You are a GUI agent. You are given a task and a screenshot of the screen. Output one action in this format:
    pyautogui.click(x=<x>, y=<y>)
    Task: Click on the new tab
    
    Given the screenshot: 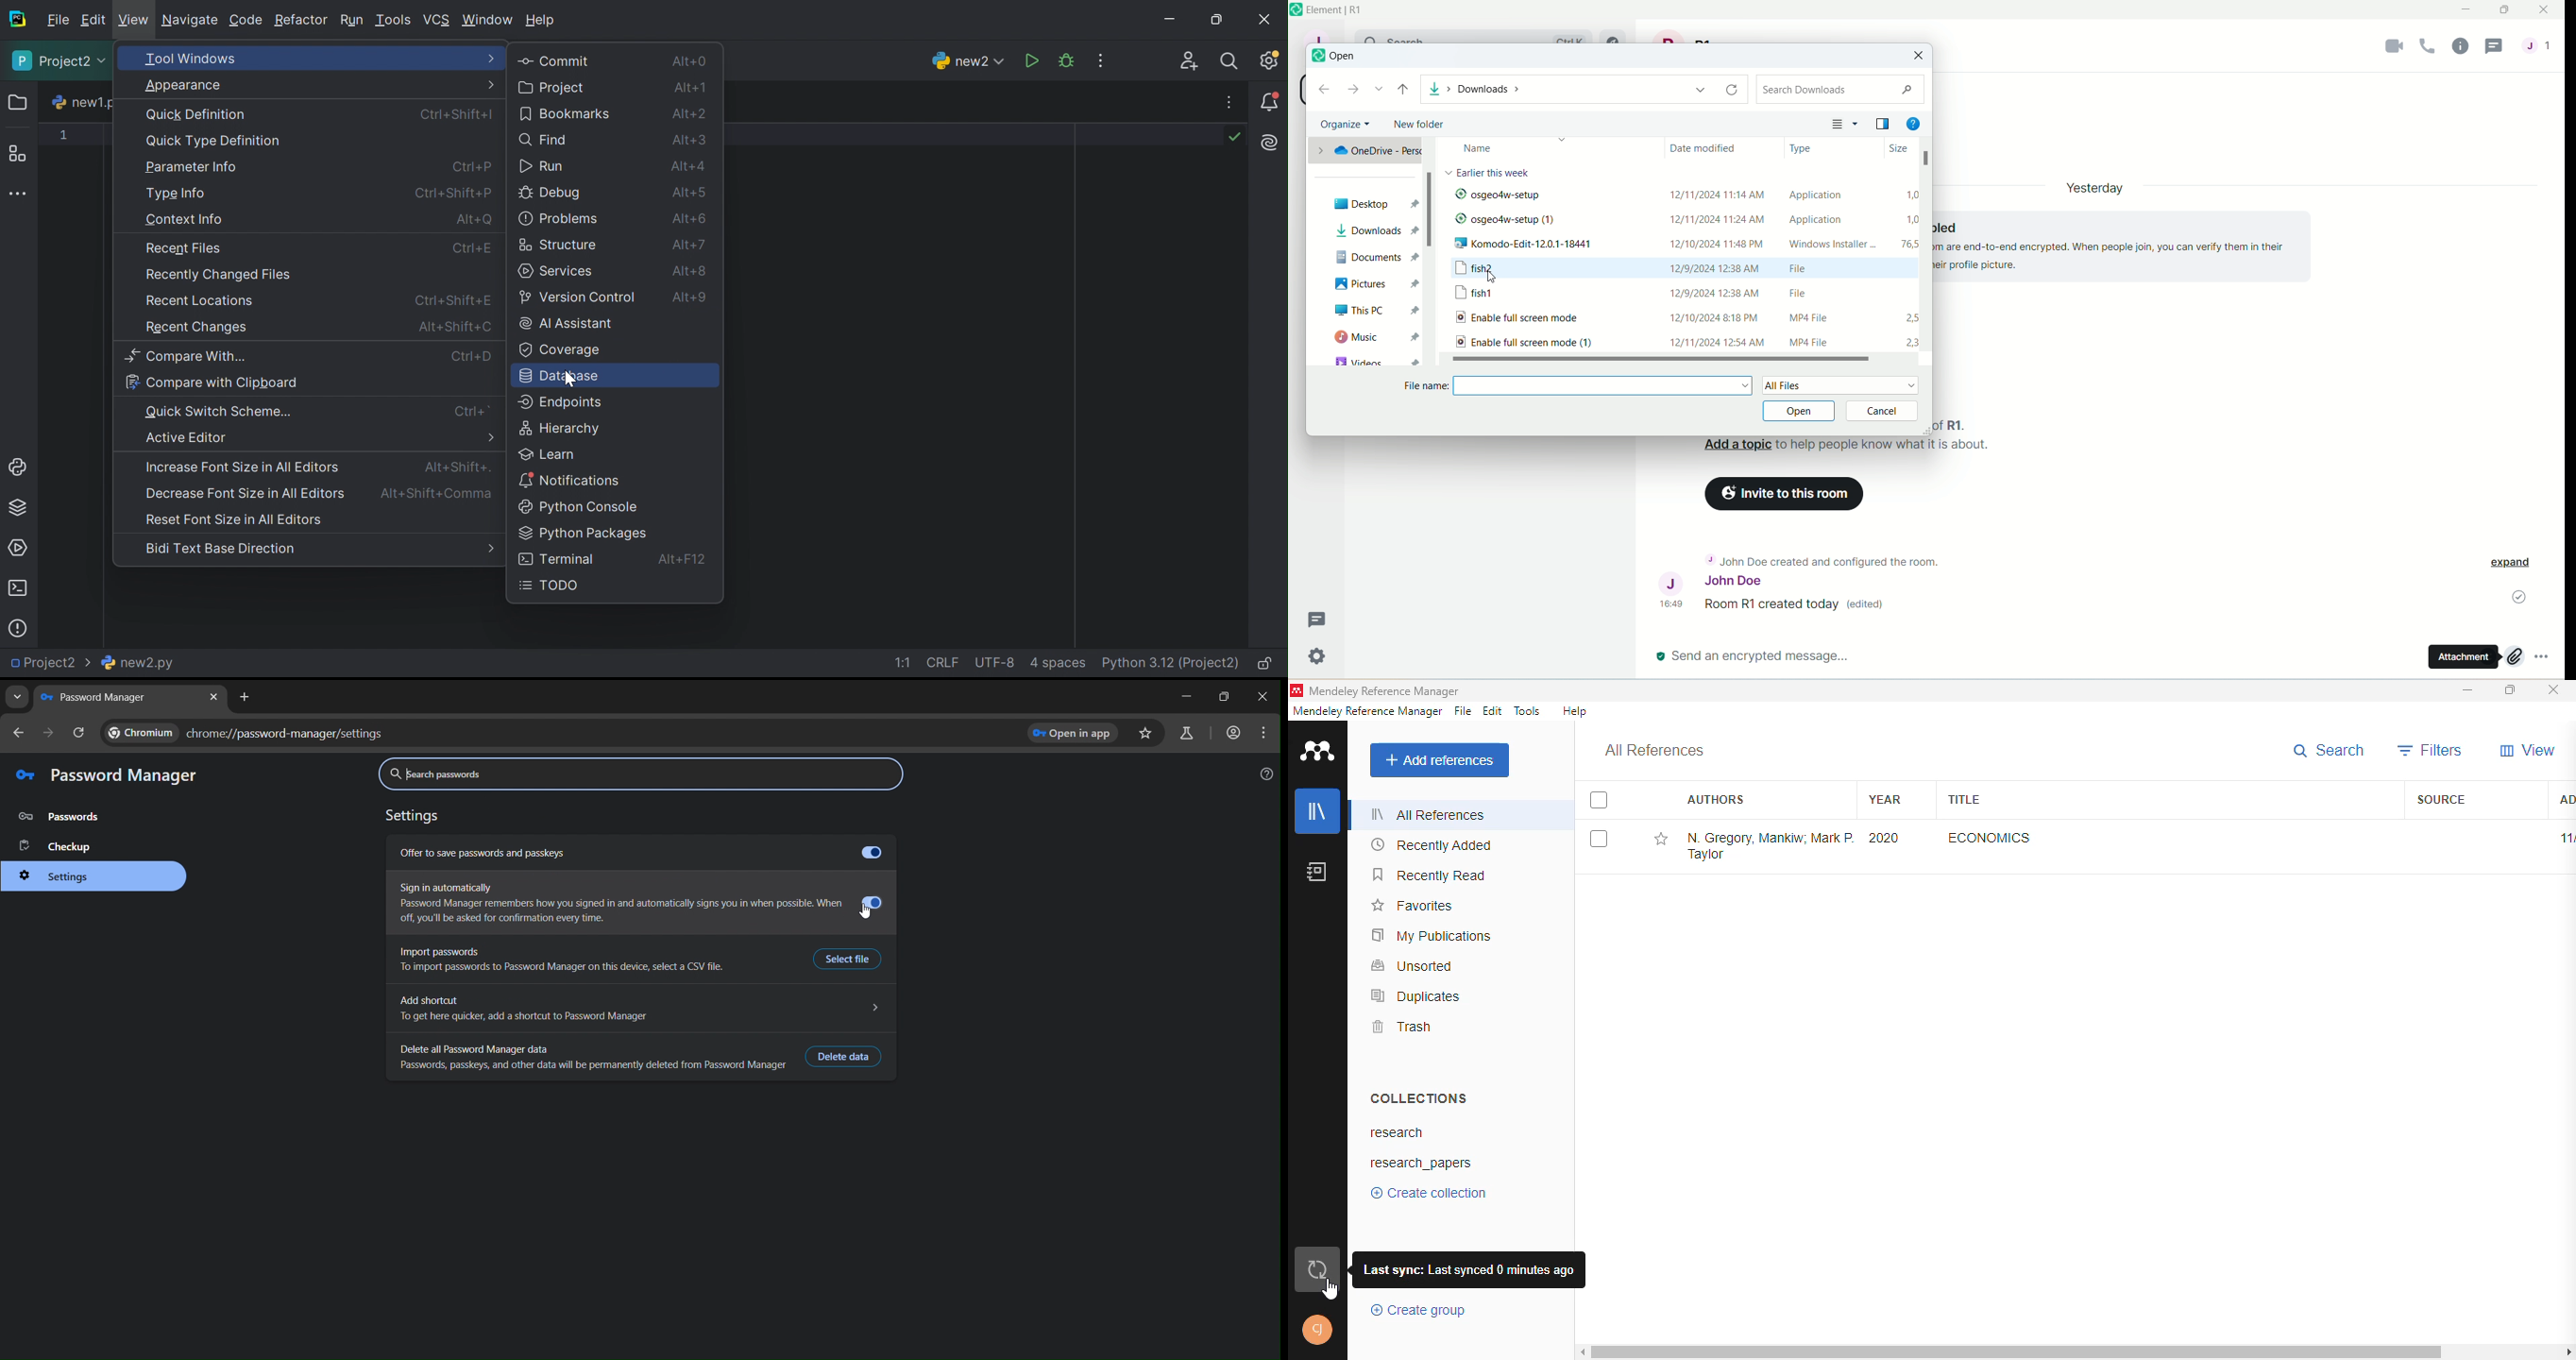 What is the action you would take?
    pyautogui.click(x=247, y=697)
    